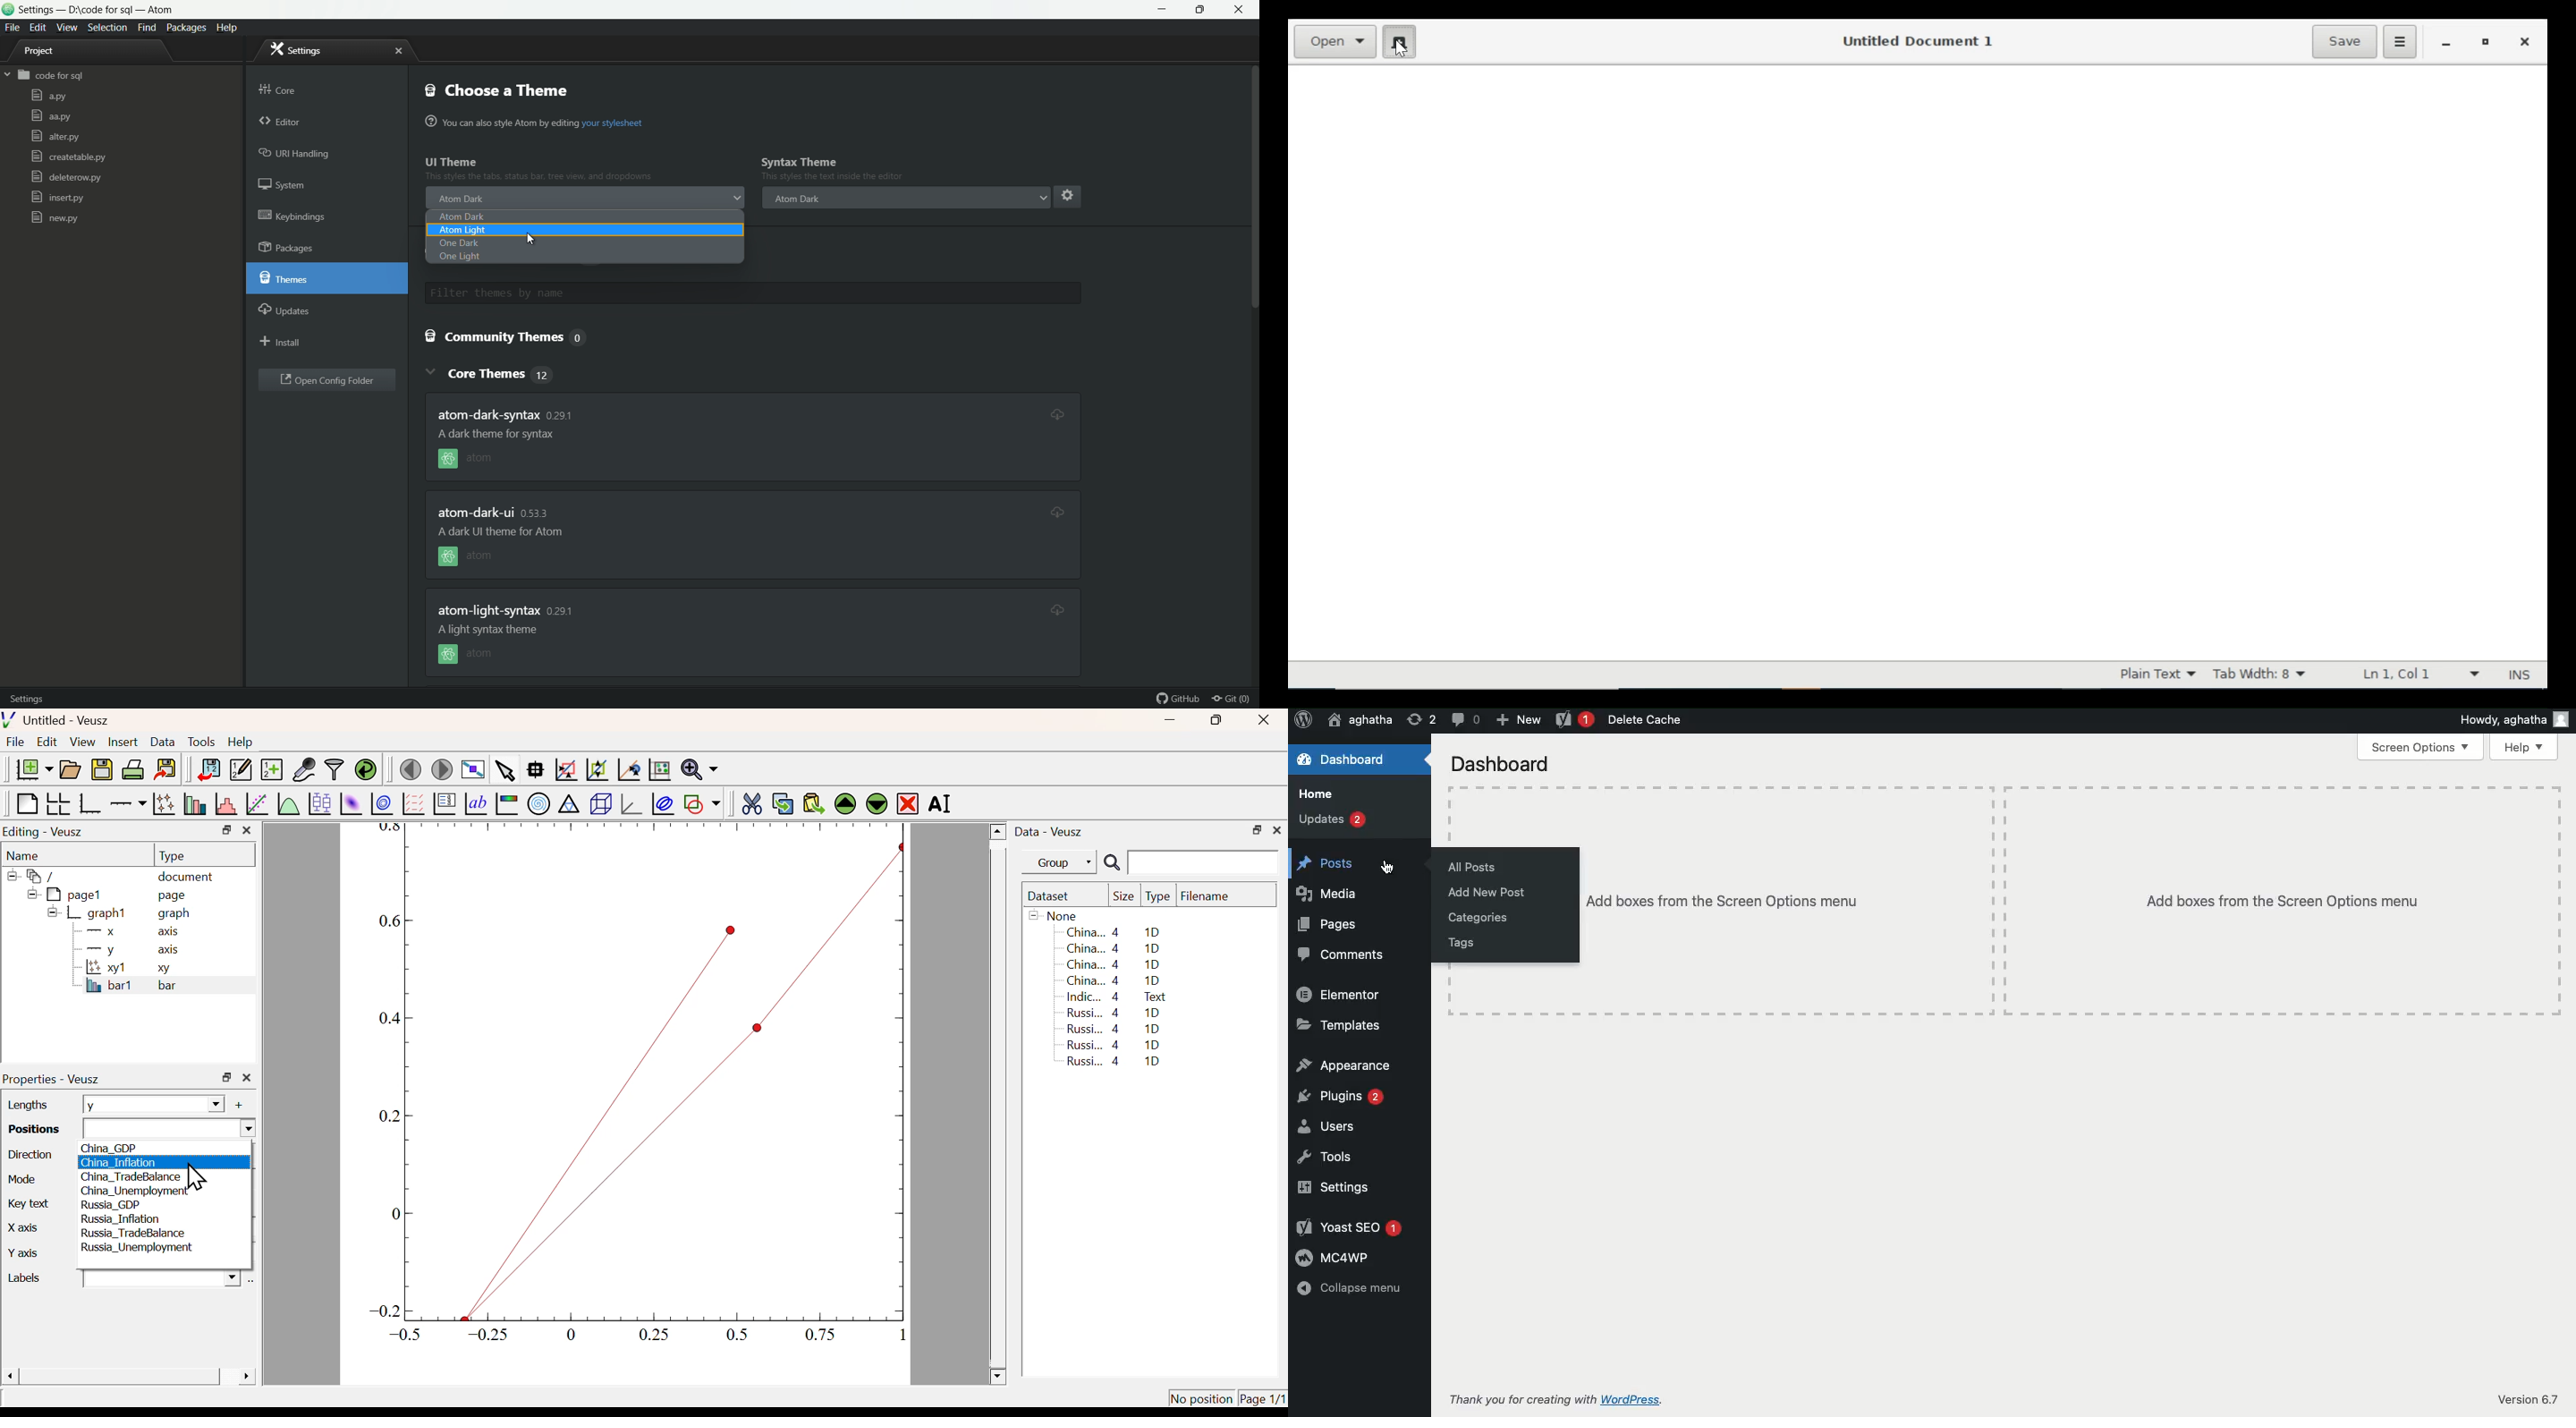 The width and height of the screenshot is (2576, 1428). What do you see at coordinates (287, 279) in the screenshot?
I see `themes` at bounding box center [287, 279].